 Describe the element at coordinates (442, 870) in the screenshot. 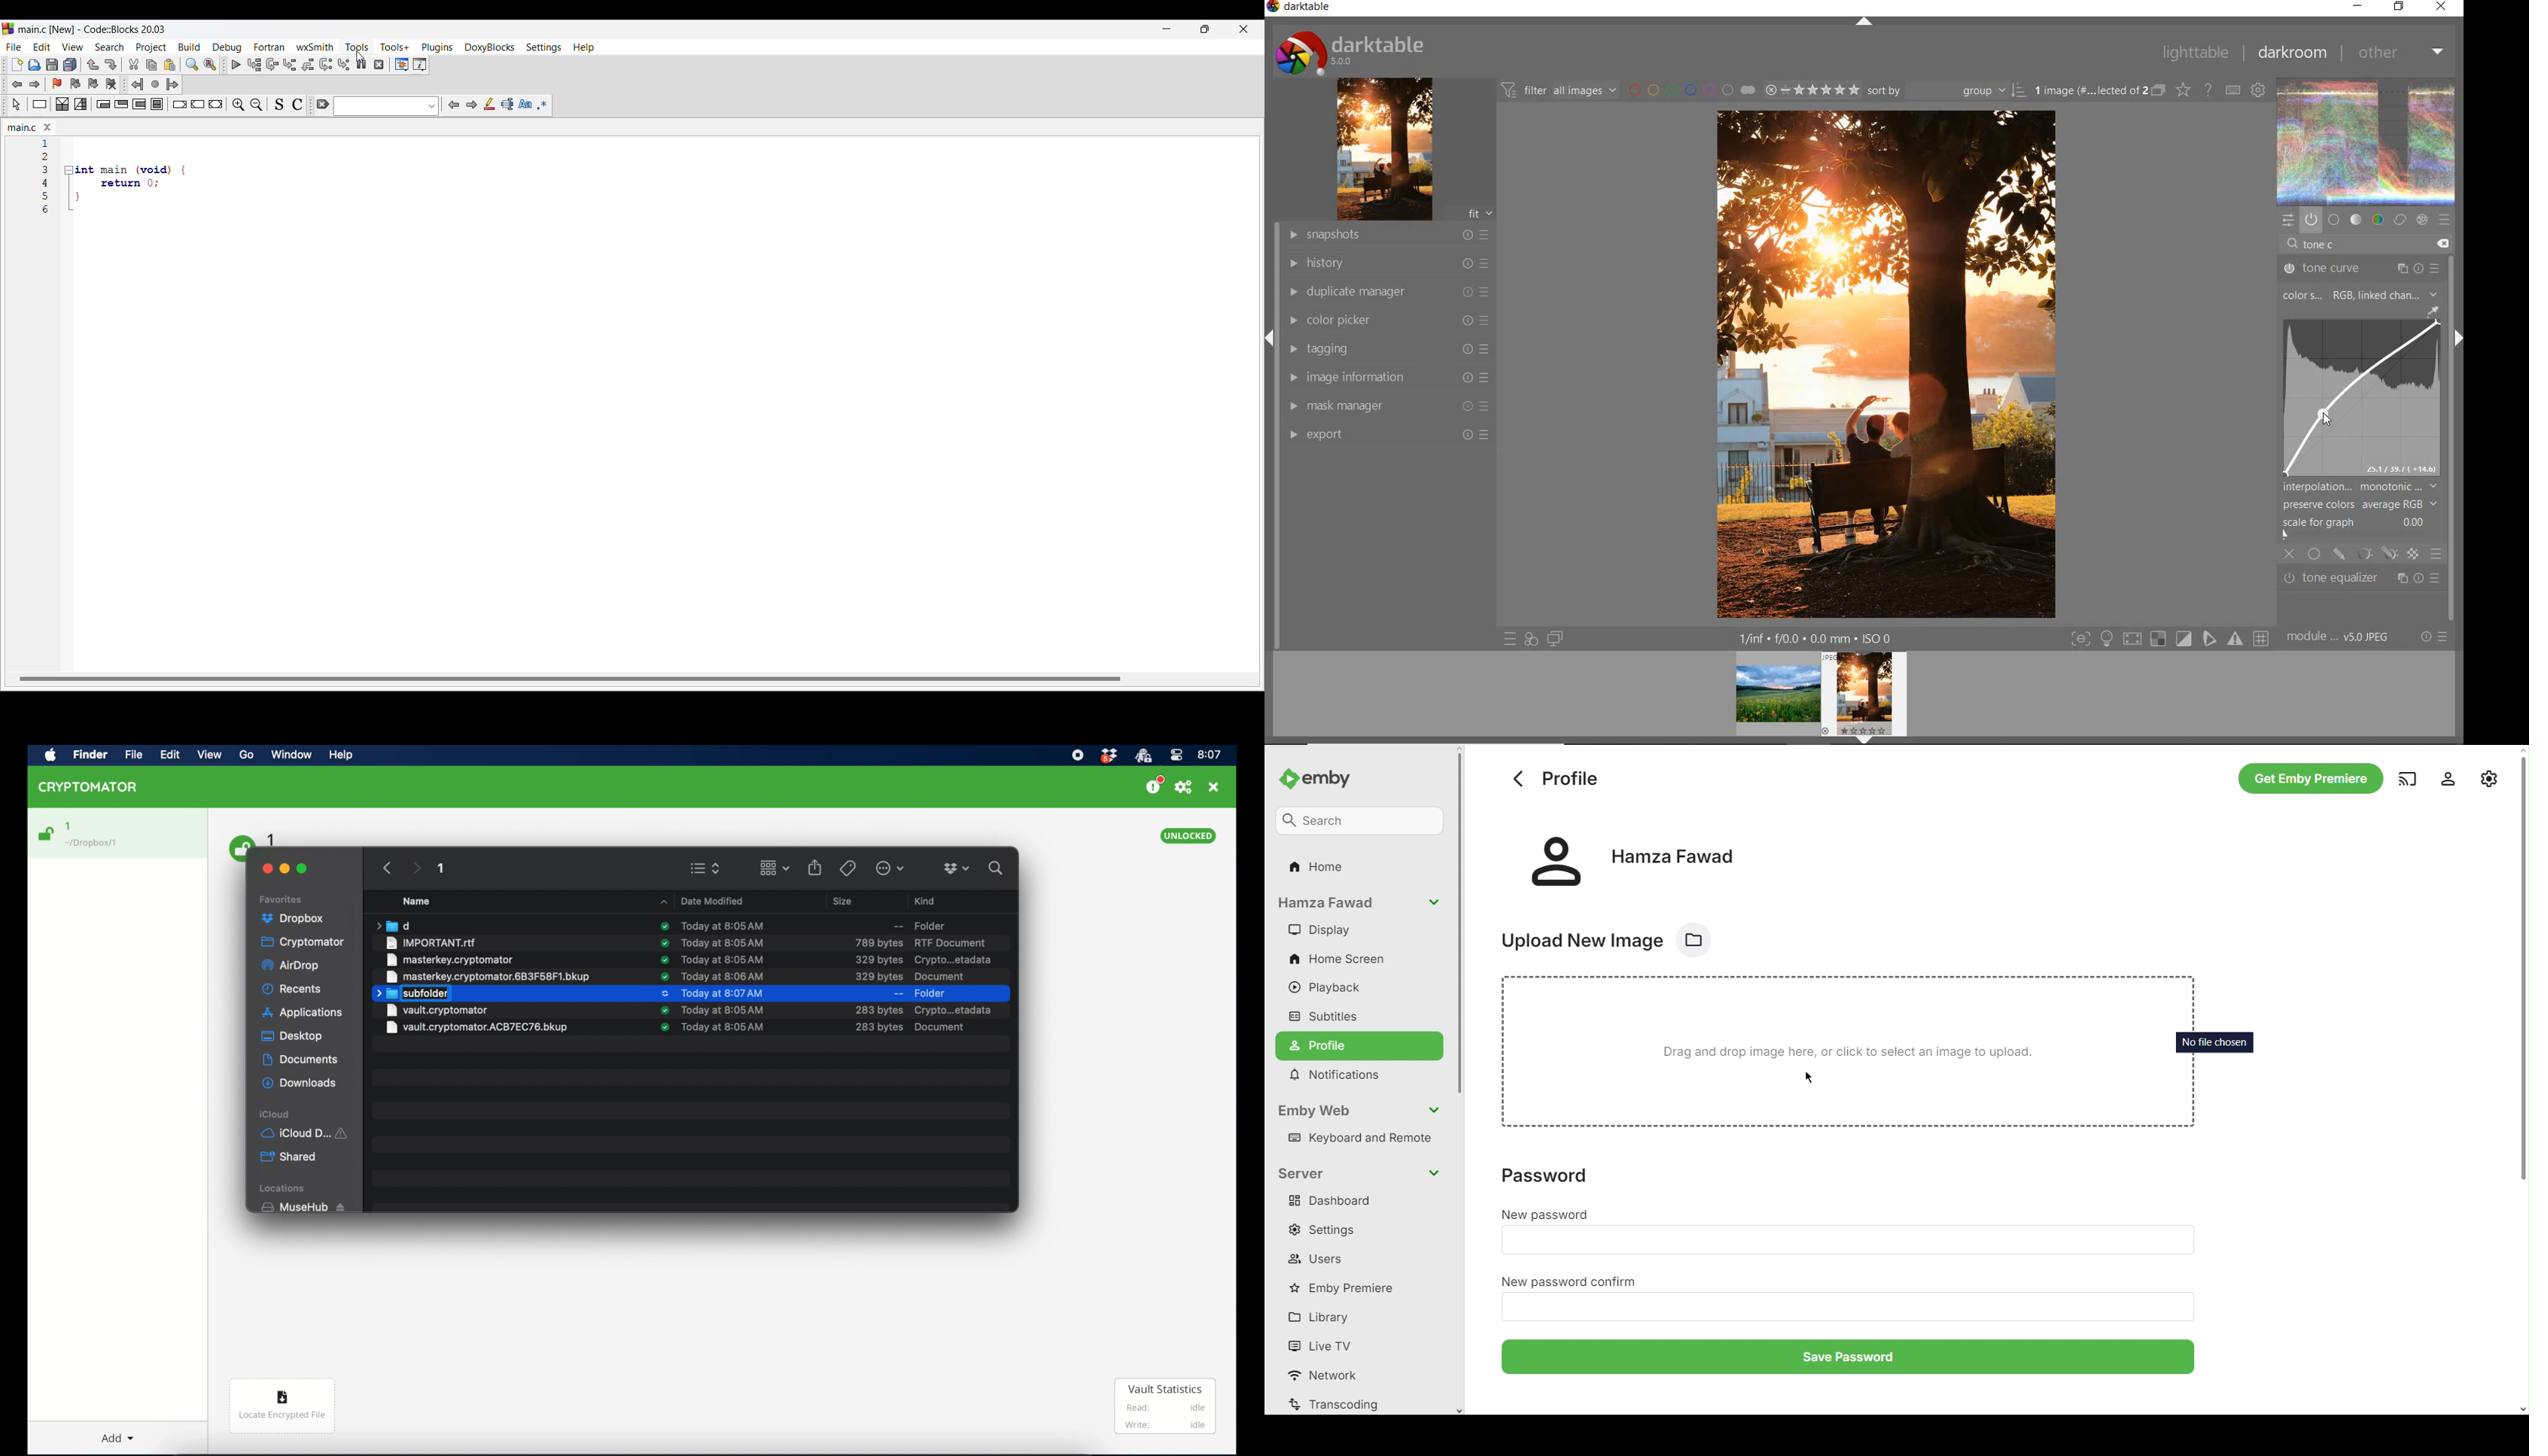

I see `1` at that location.